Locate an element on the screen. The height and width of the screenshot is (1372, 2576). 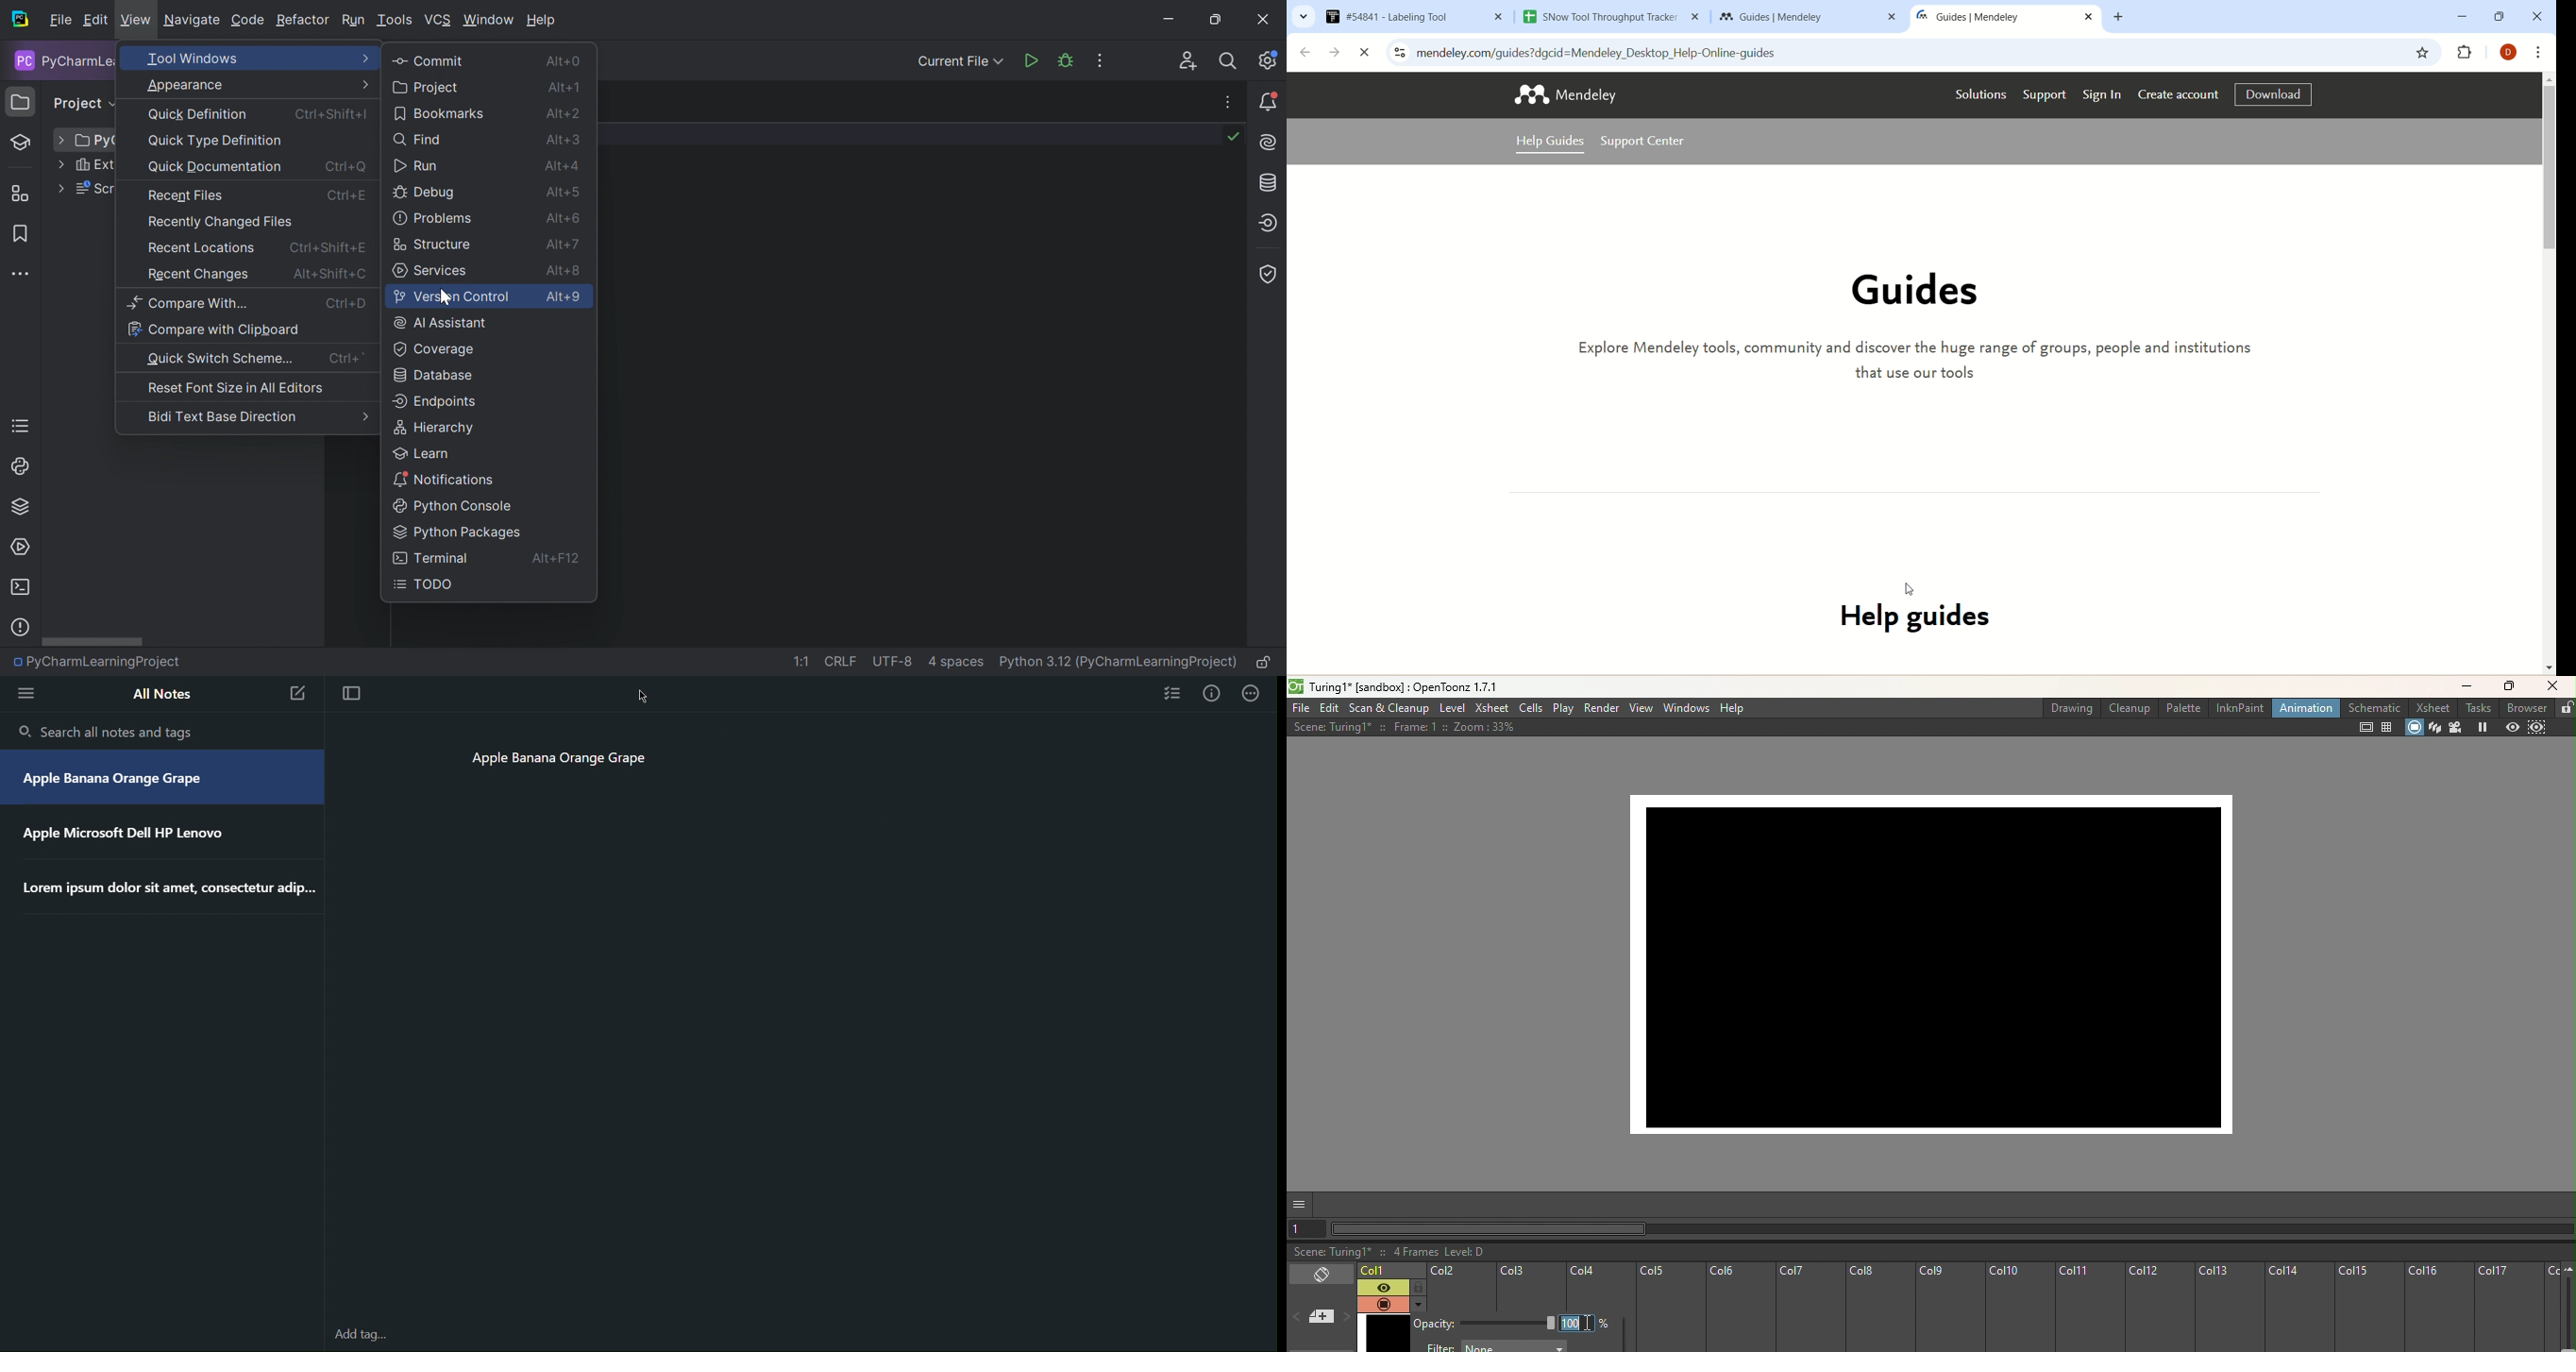
New Note is located at coordinates (298, 696).